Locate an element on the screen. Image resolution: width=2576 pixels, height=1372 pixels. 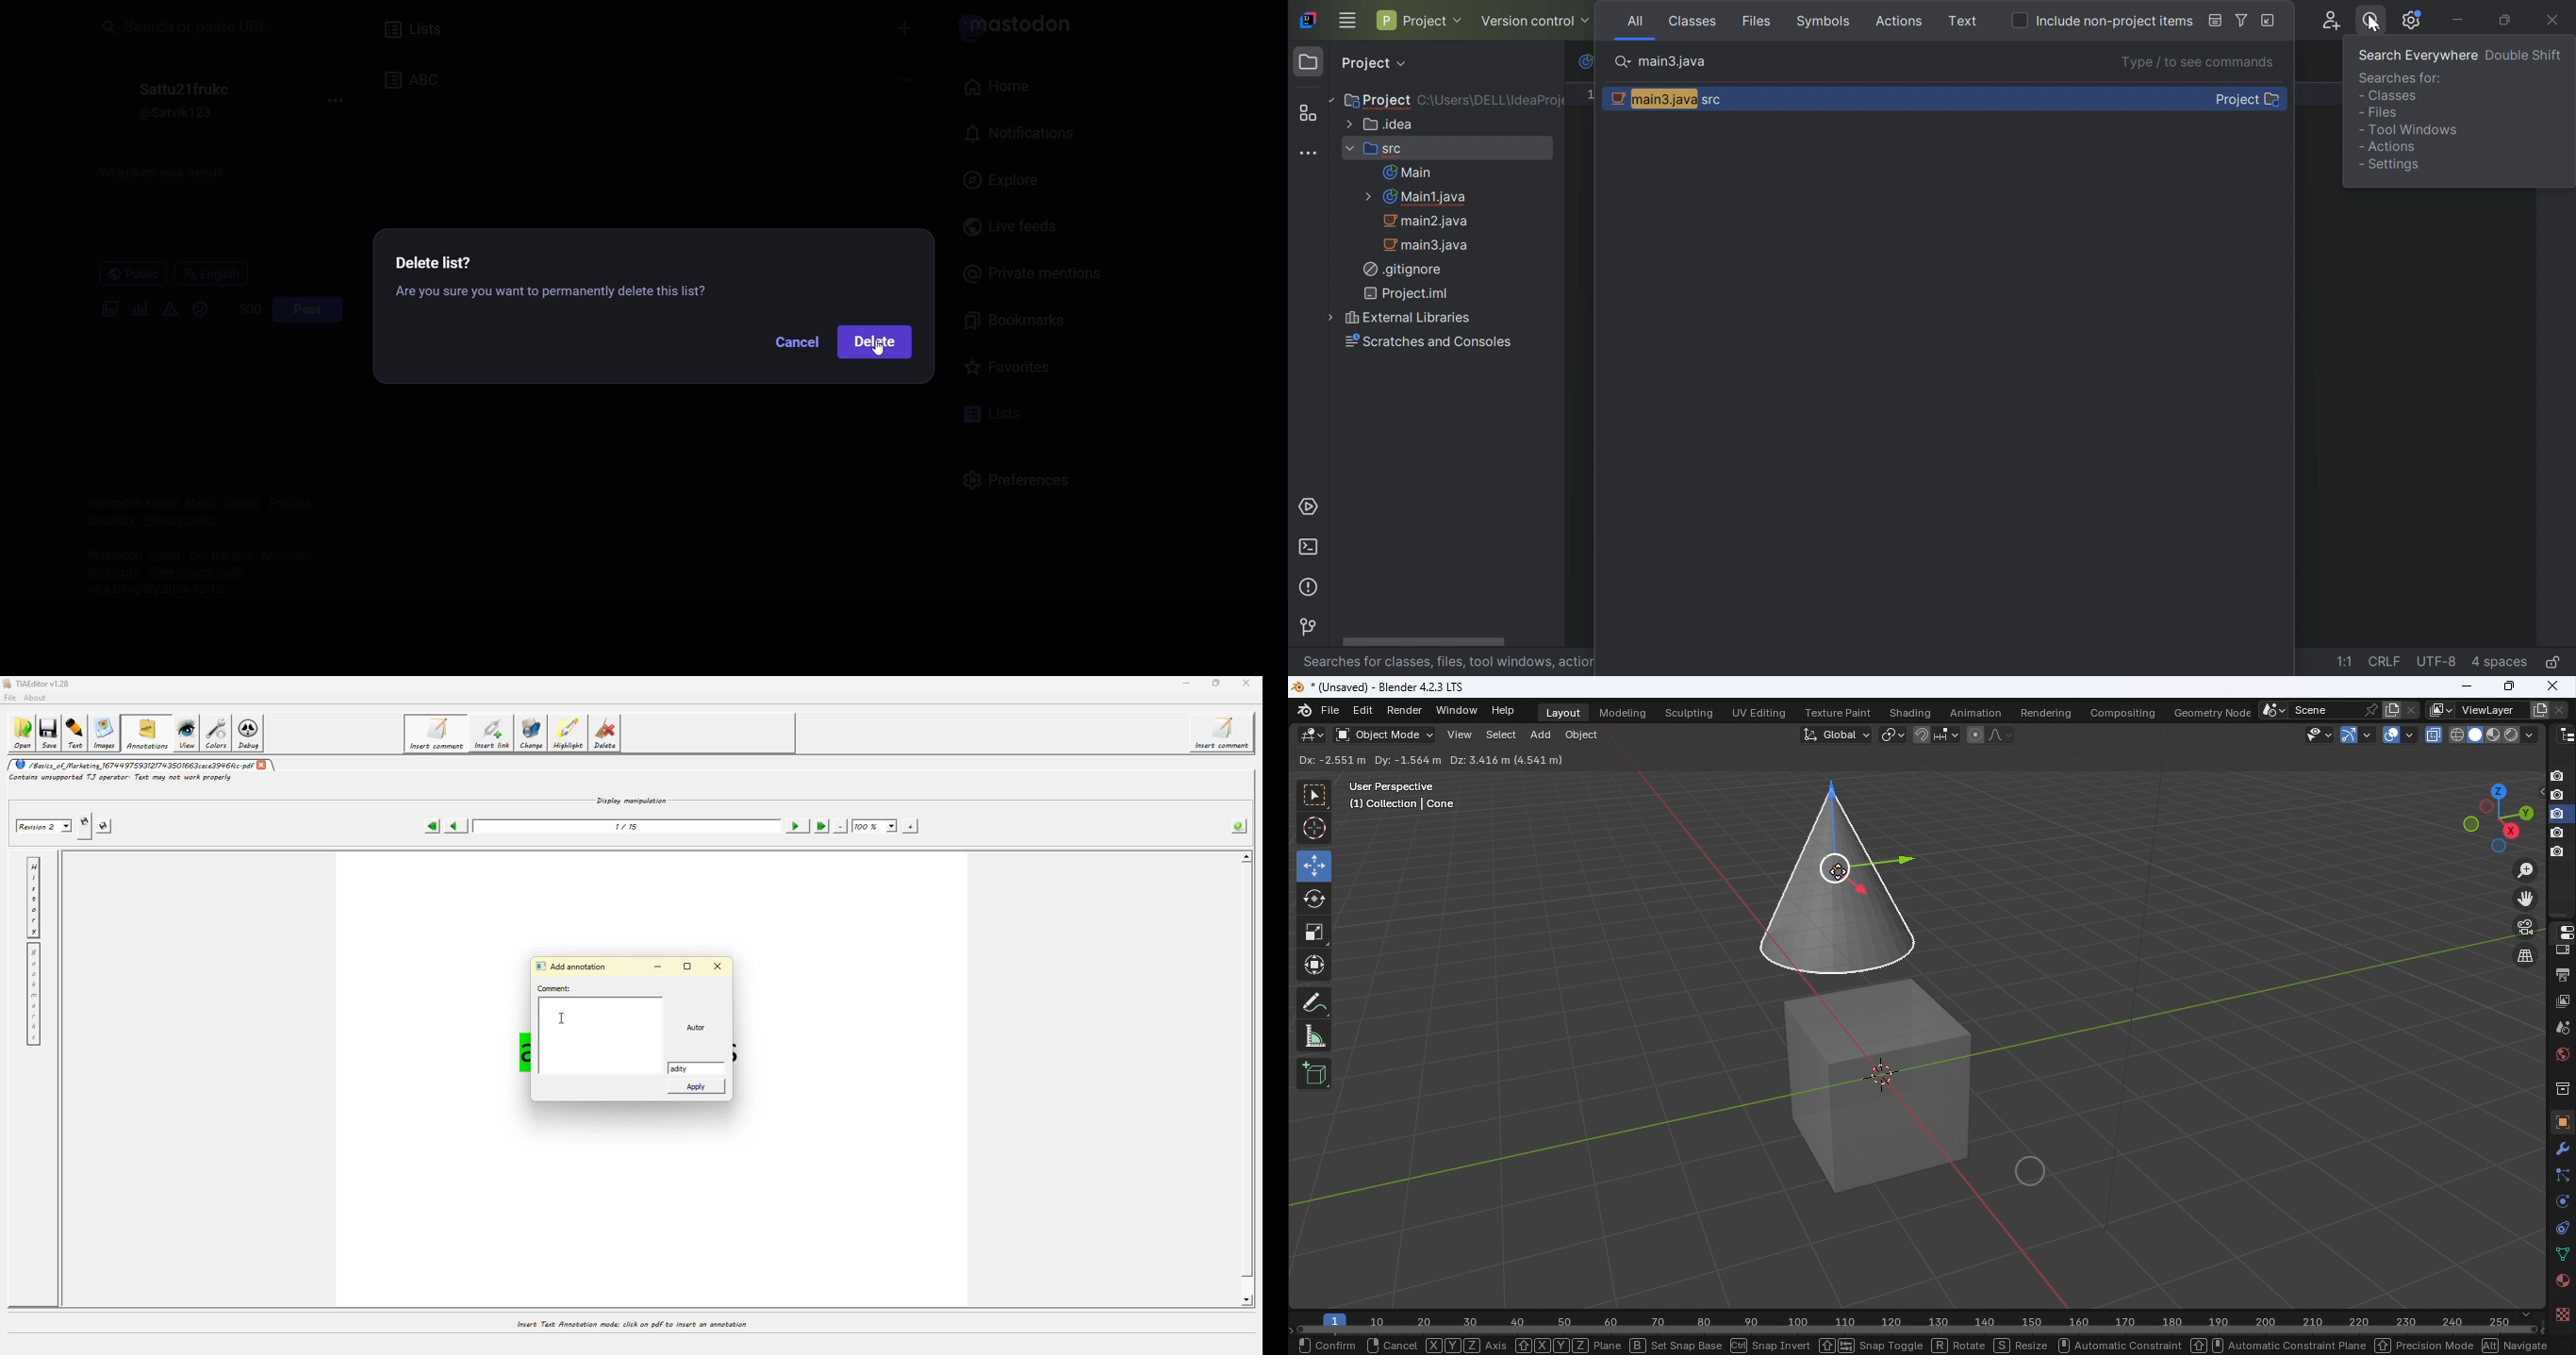
Include non-project items is located at coordinates (2114, 21).